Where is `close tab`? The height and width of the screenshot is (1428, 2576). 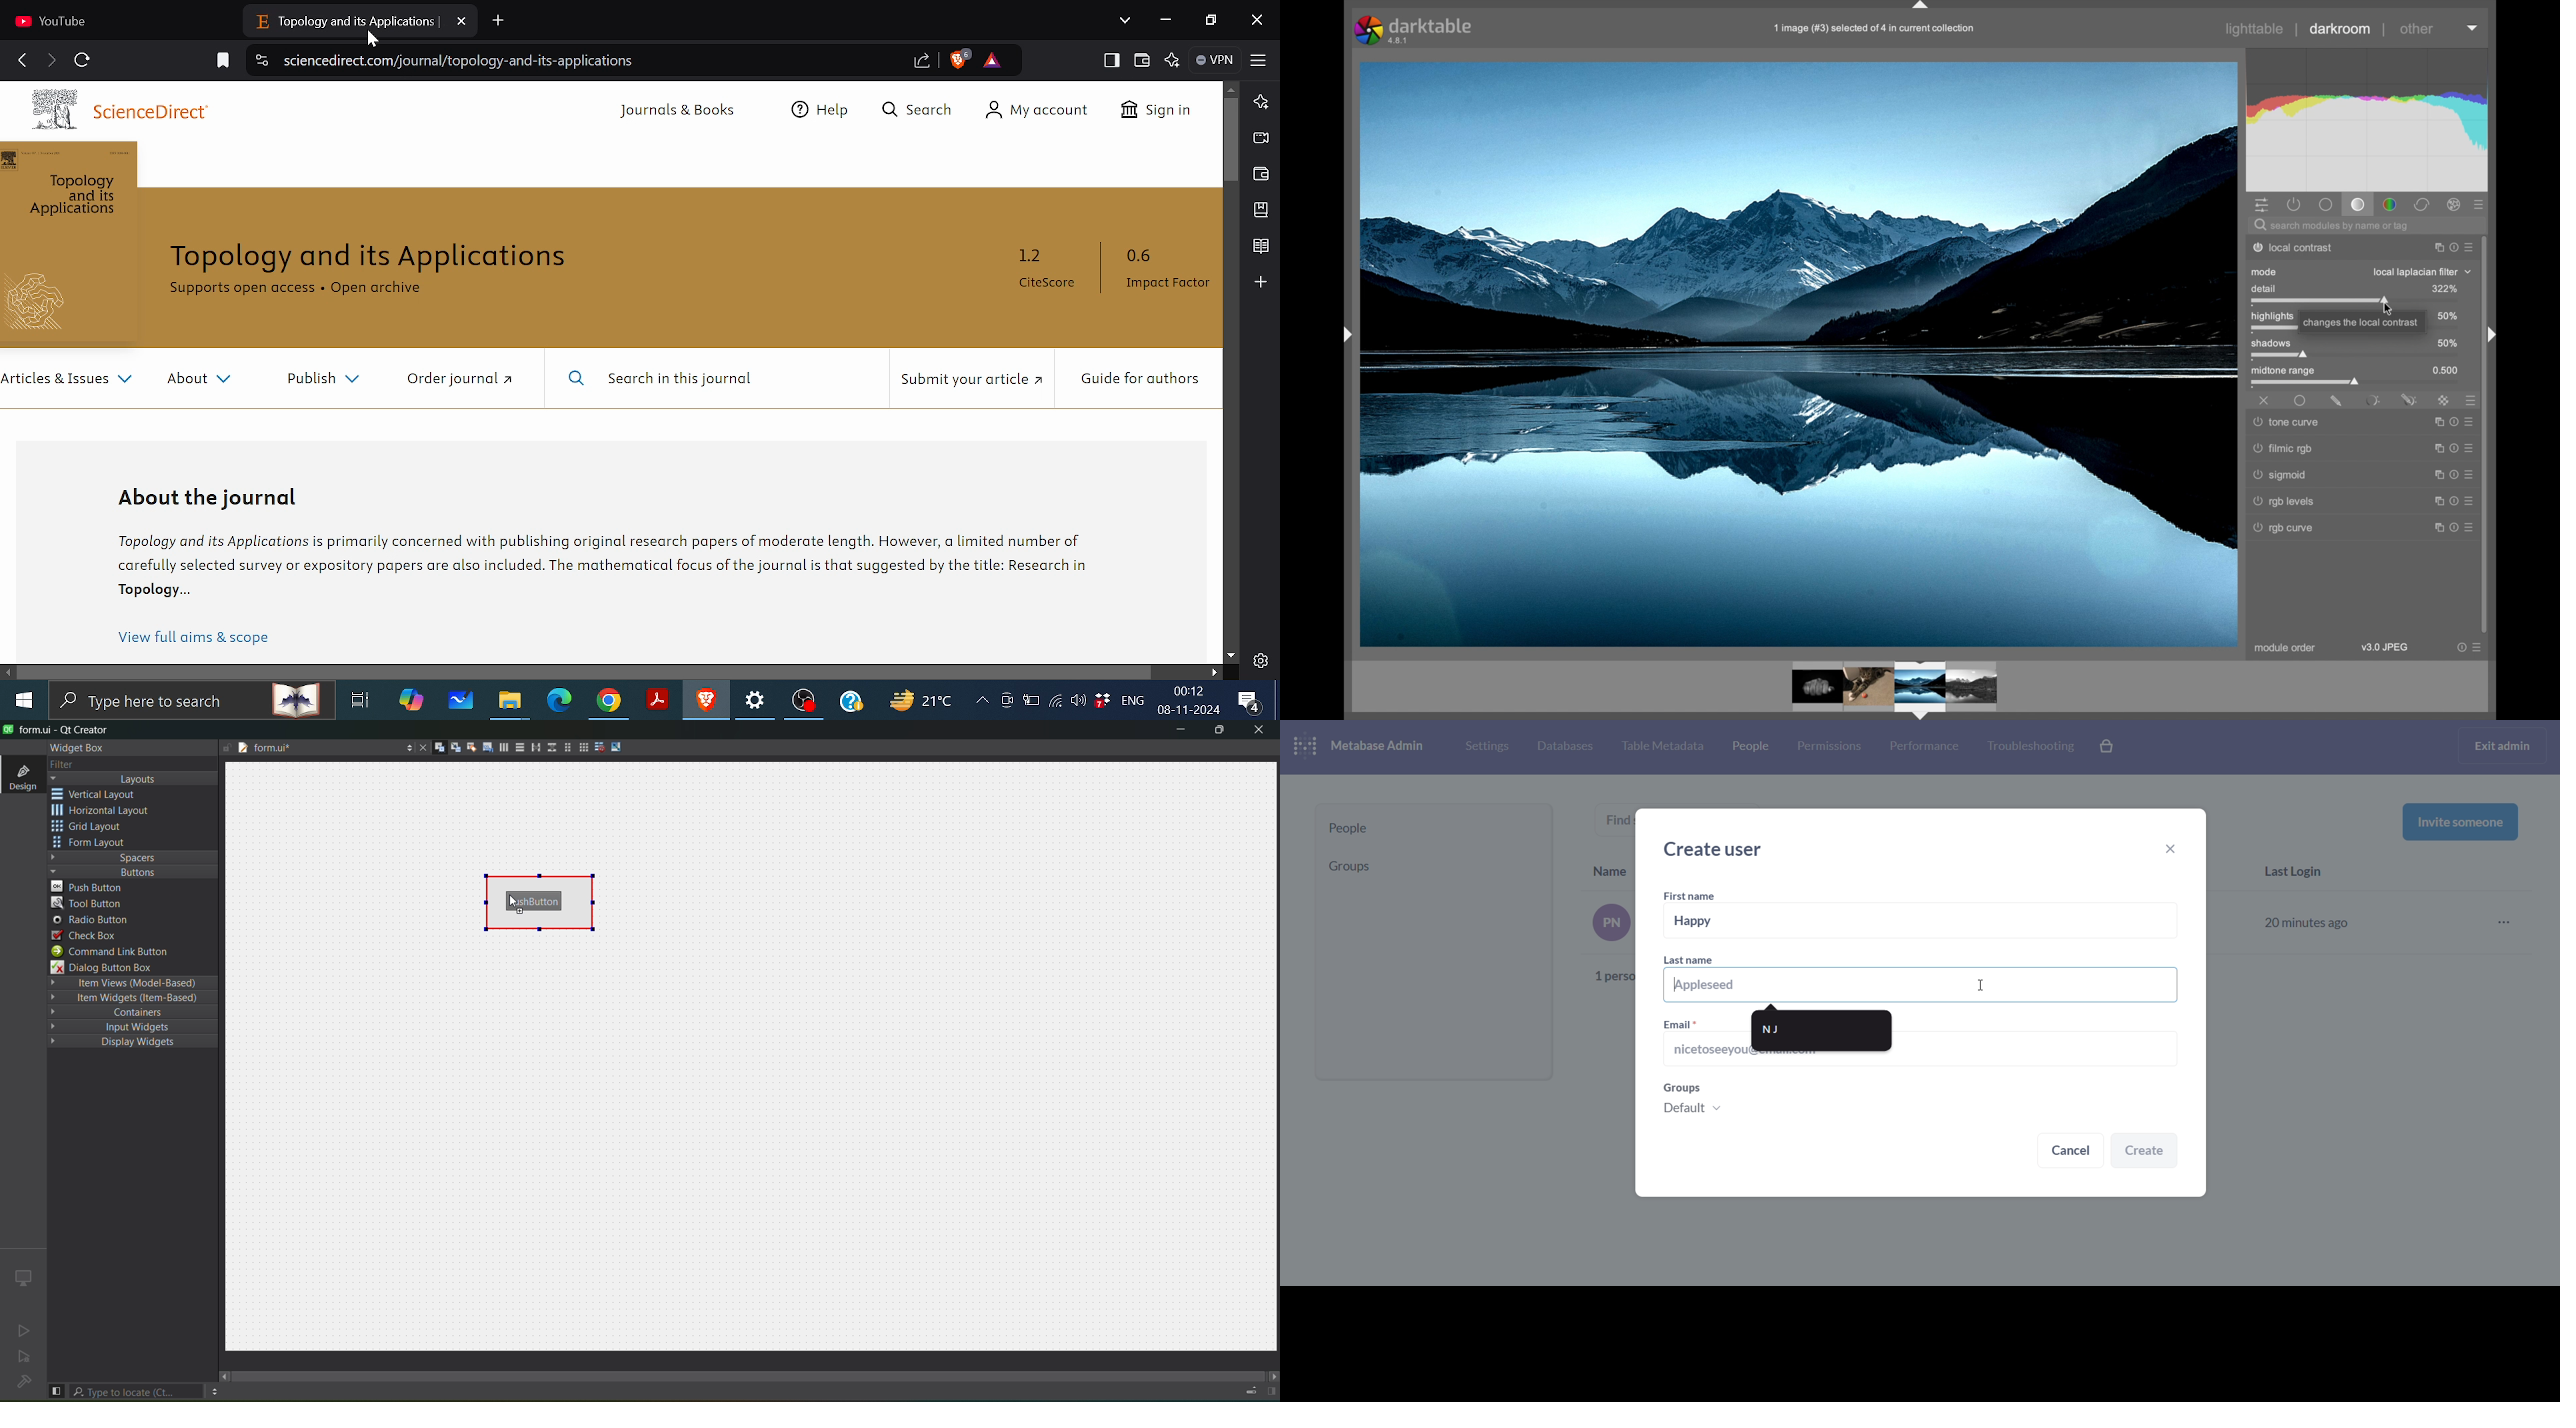 close tab is located at coordinates (419, 747).